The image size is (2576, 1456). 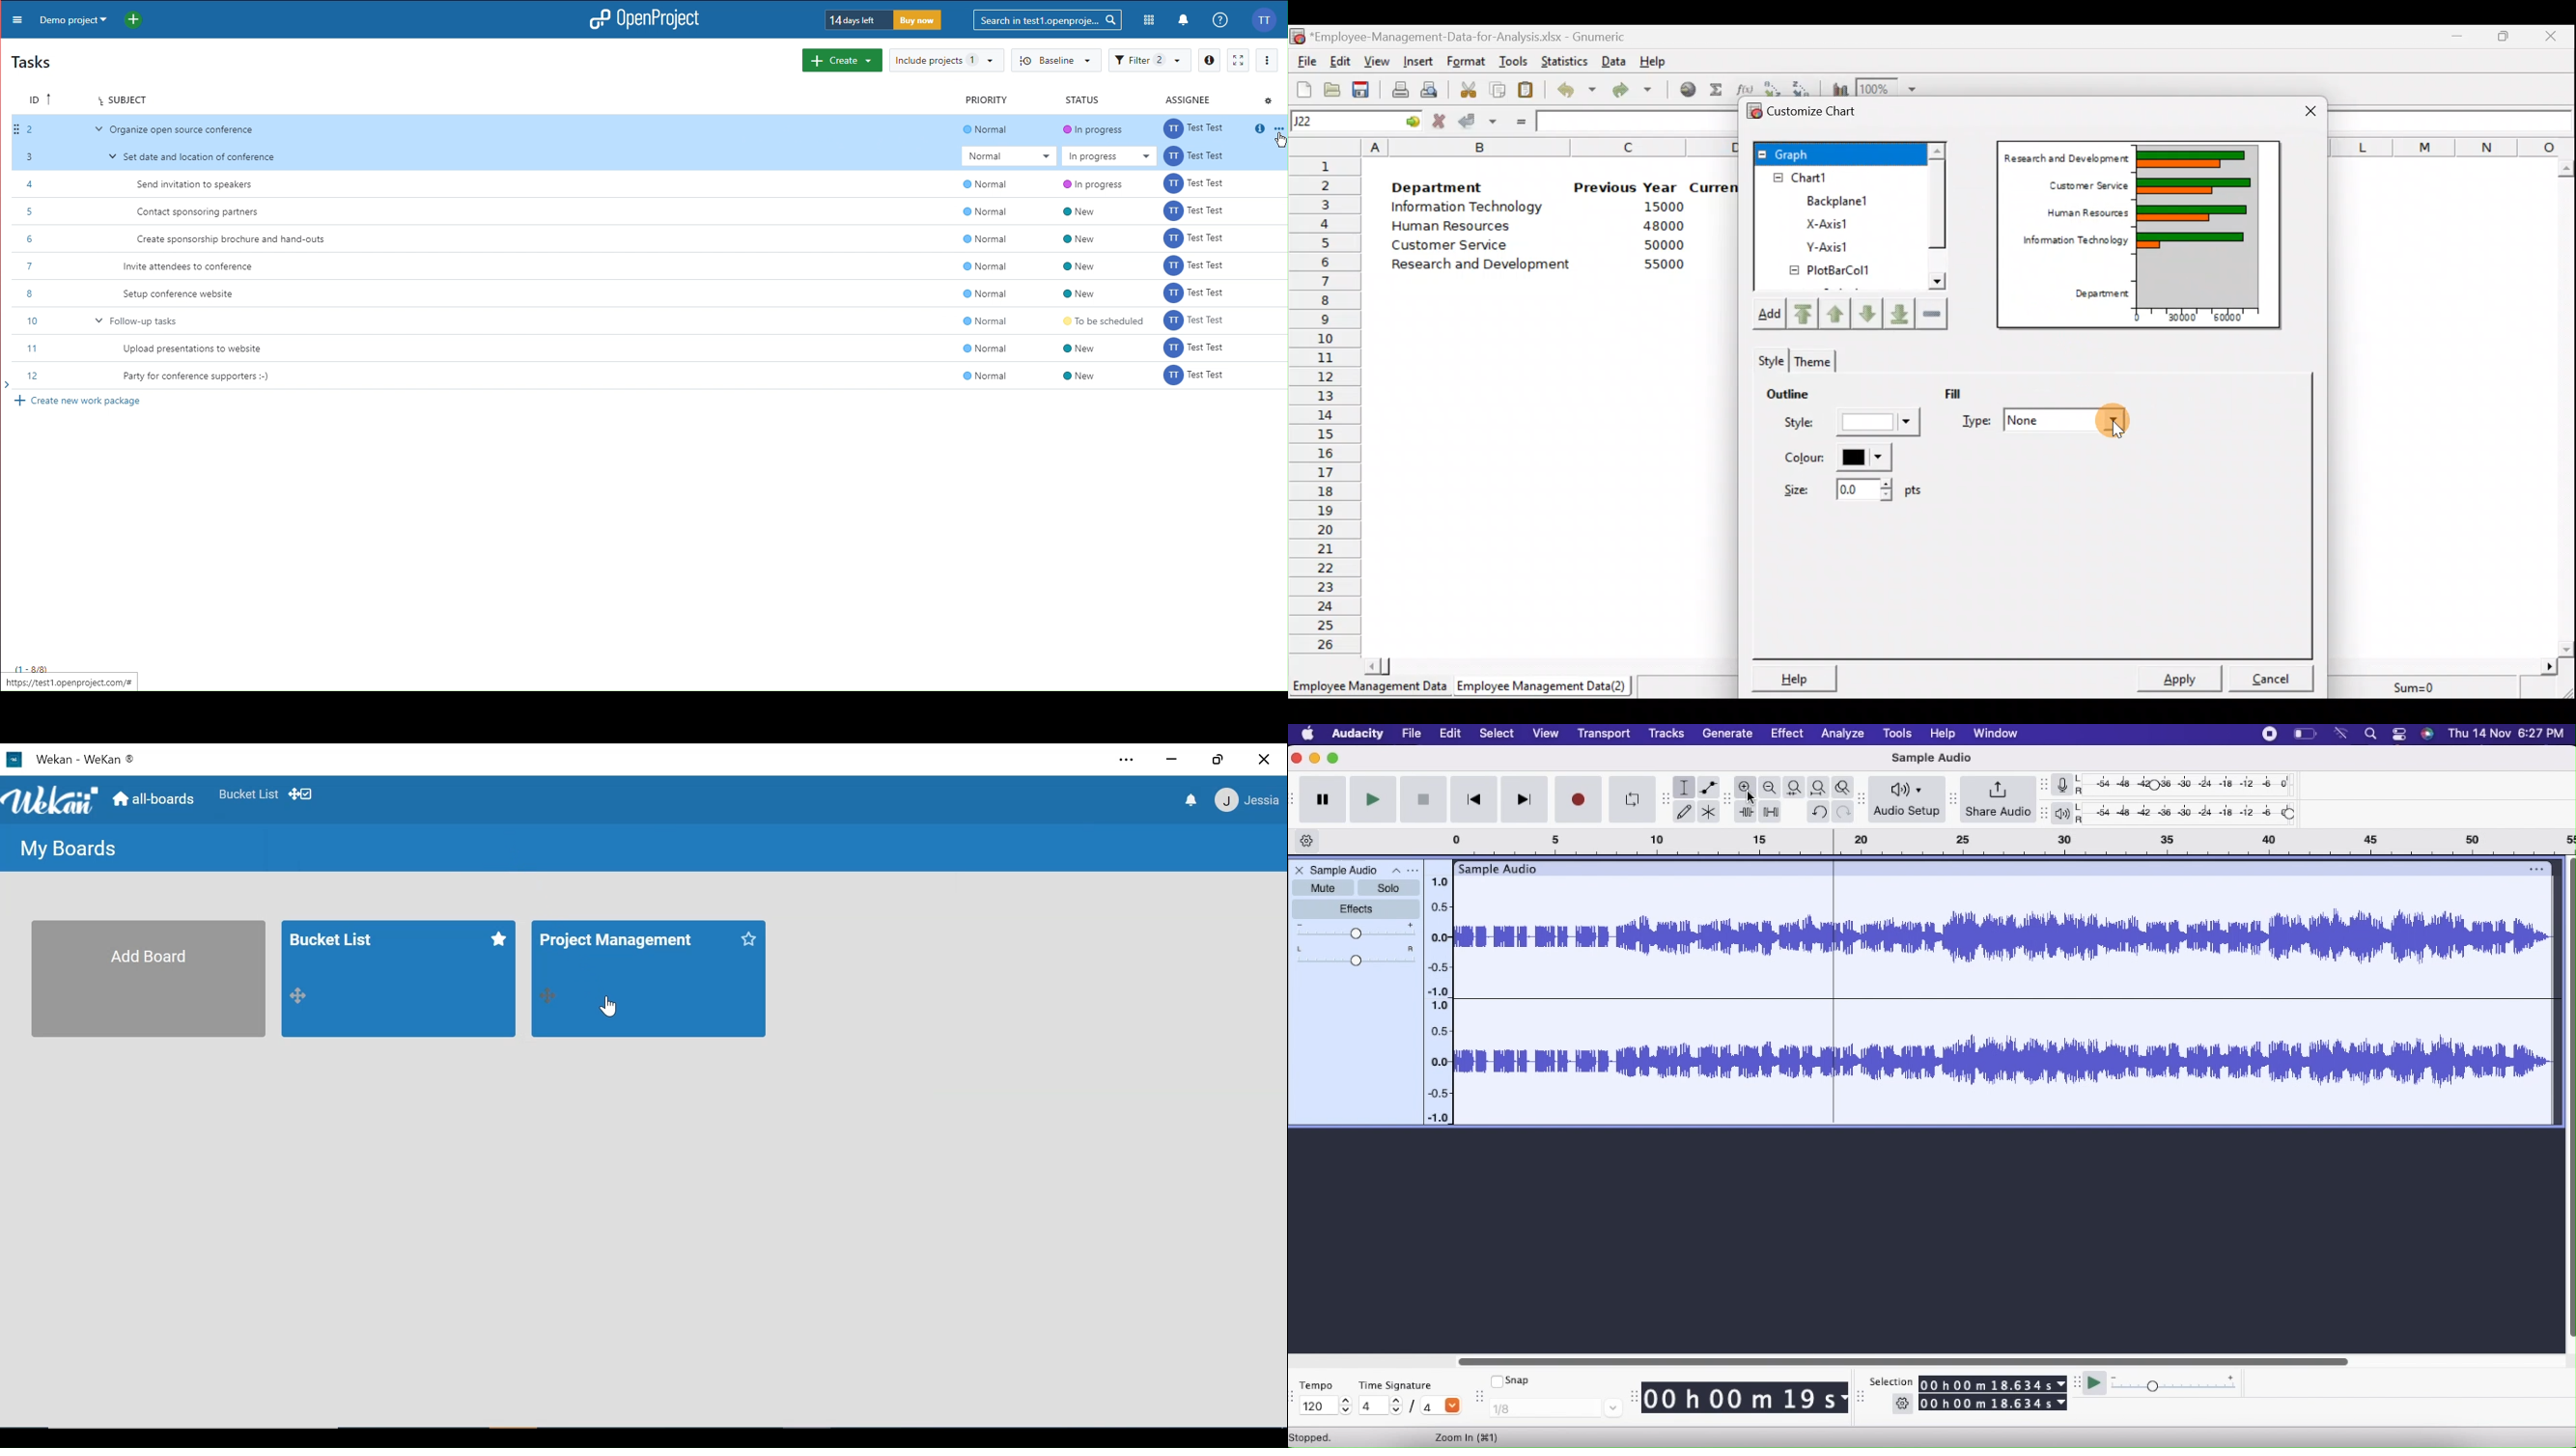 I want to click on Human Resources, so click(x=1461, y=227).